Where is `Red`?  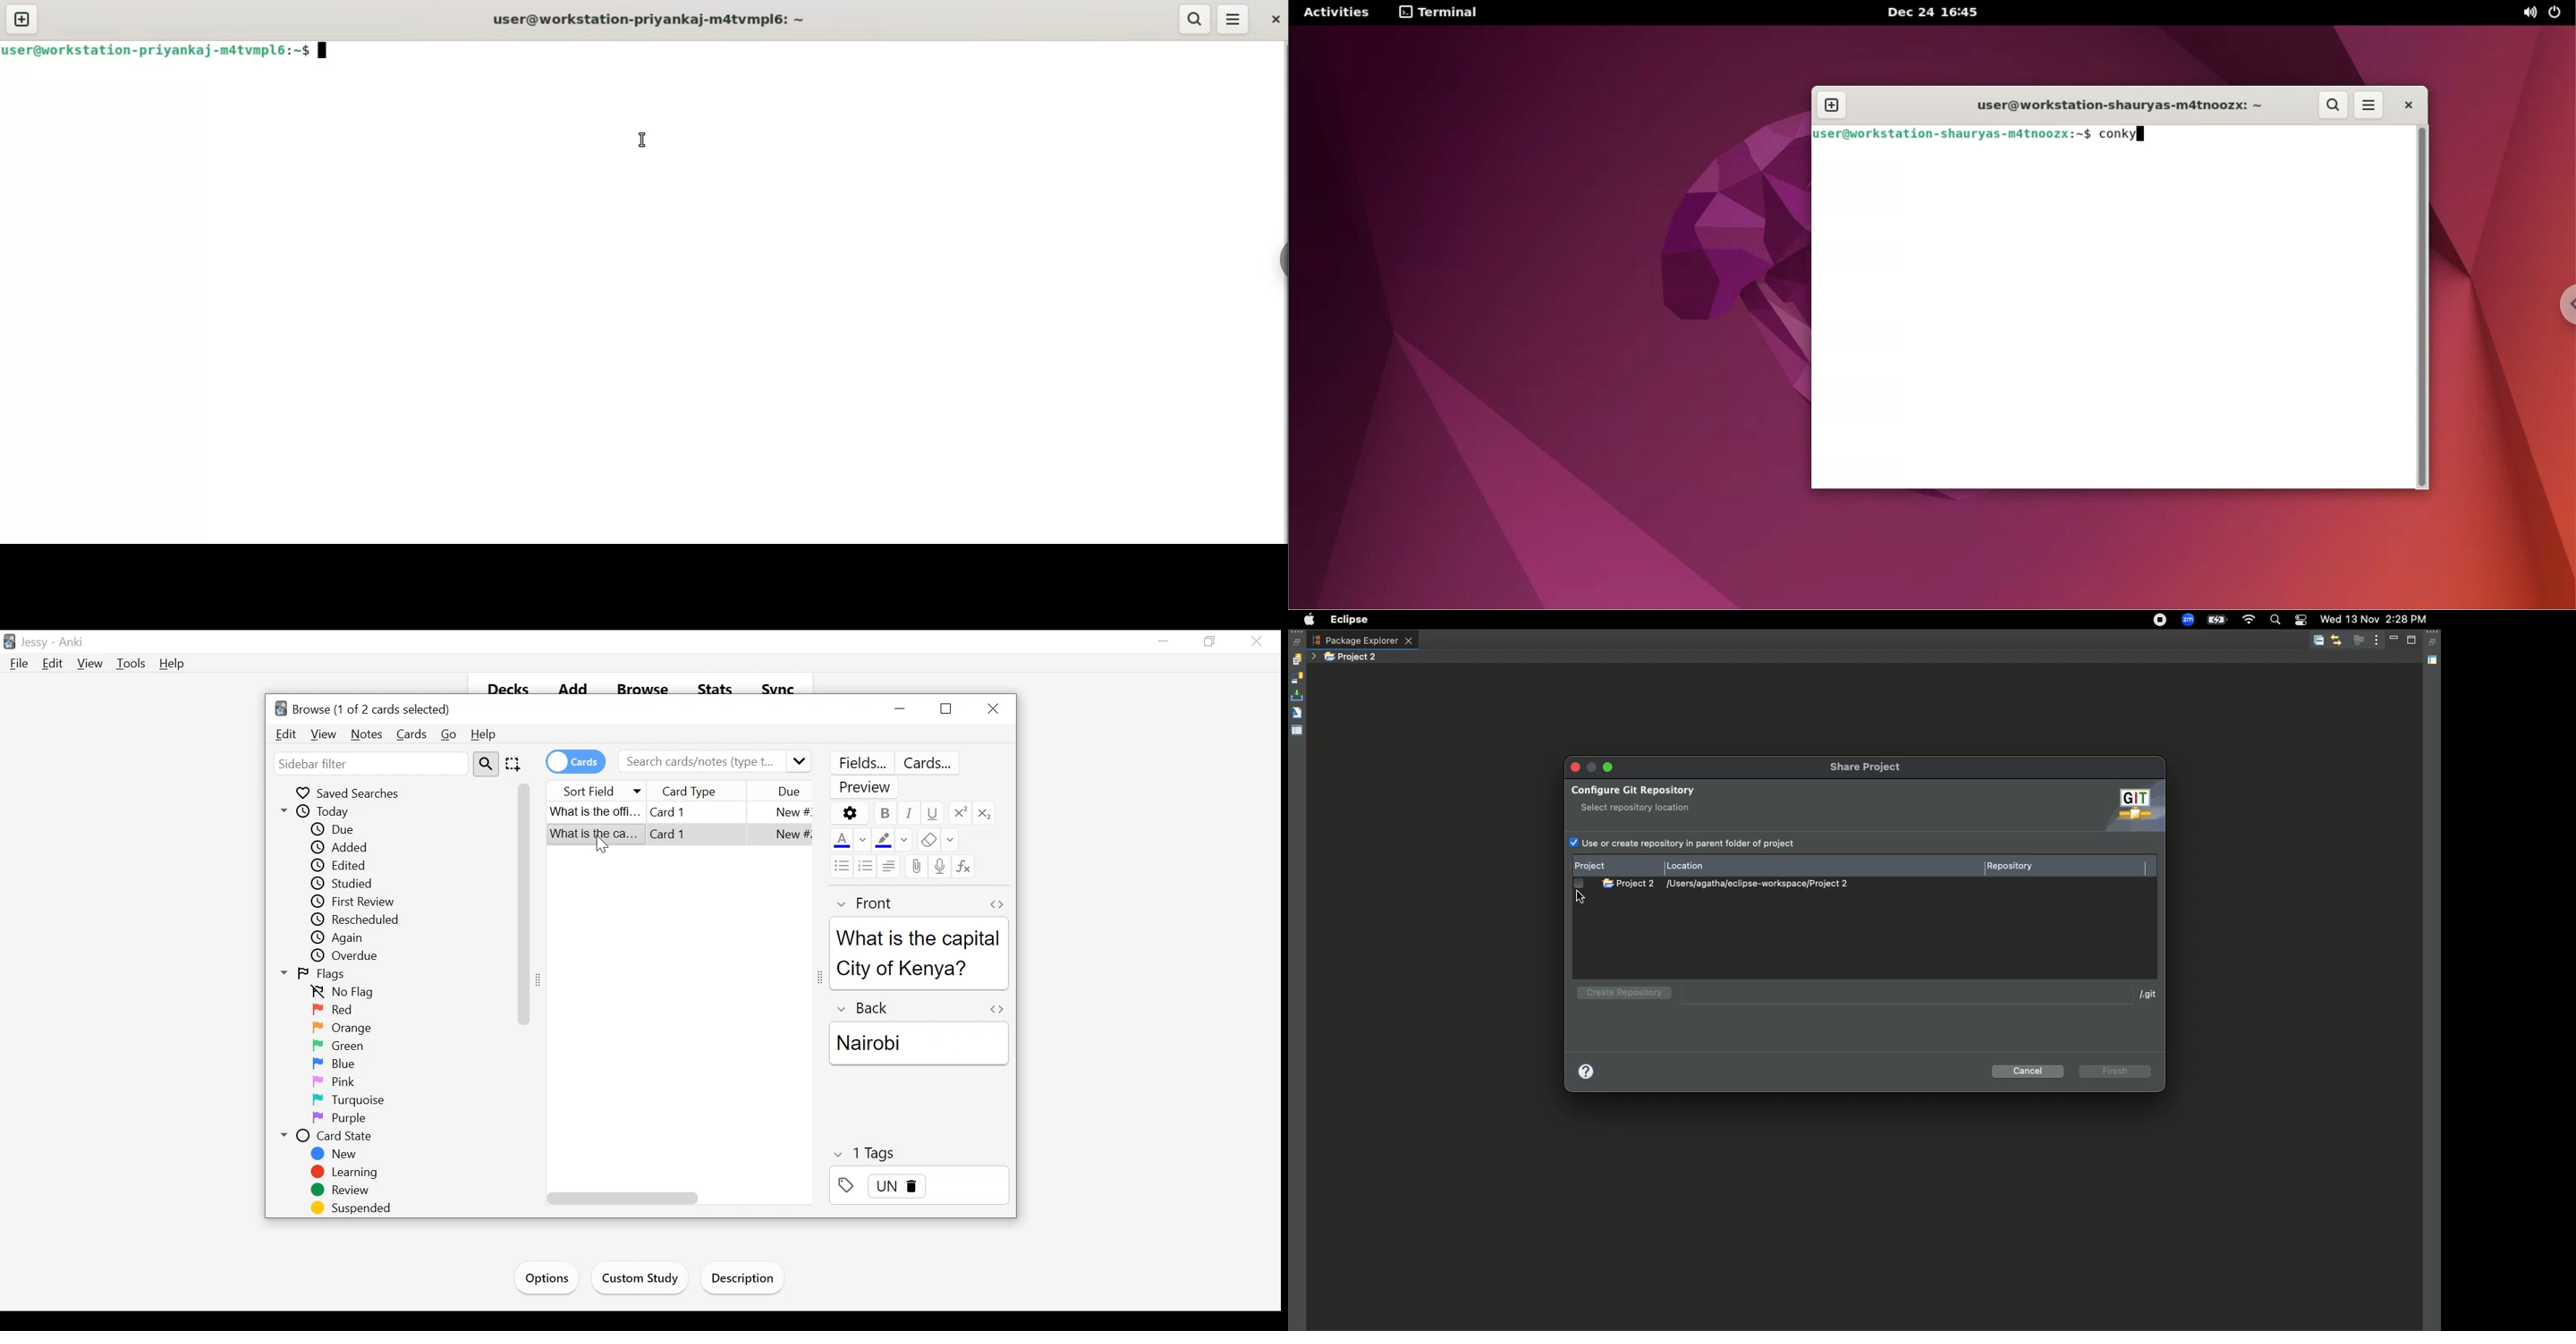
Red is located at coordinates (332, 1010).